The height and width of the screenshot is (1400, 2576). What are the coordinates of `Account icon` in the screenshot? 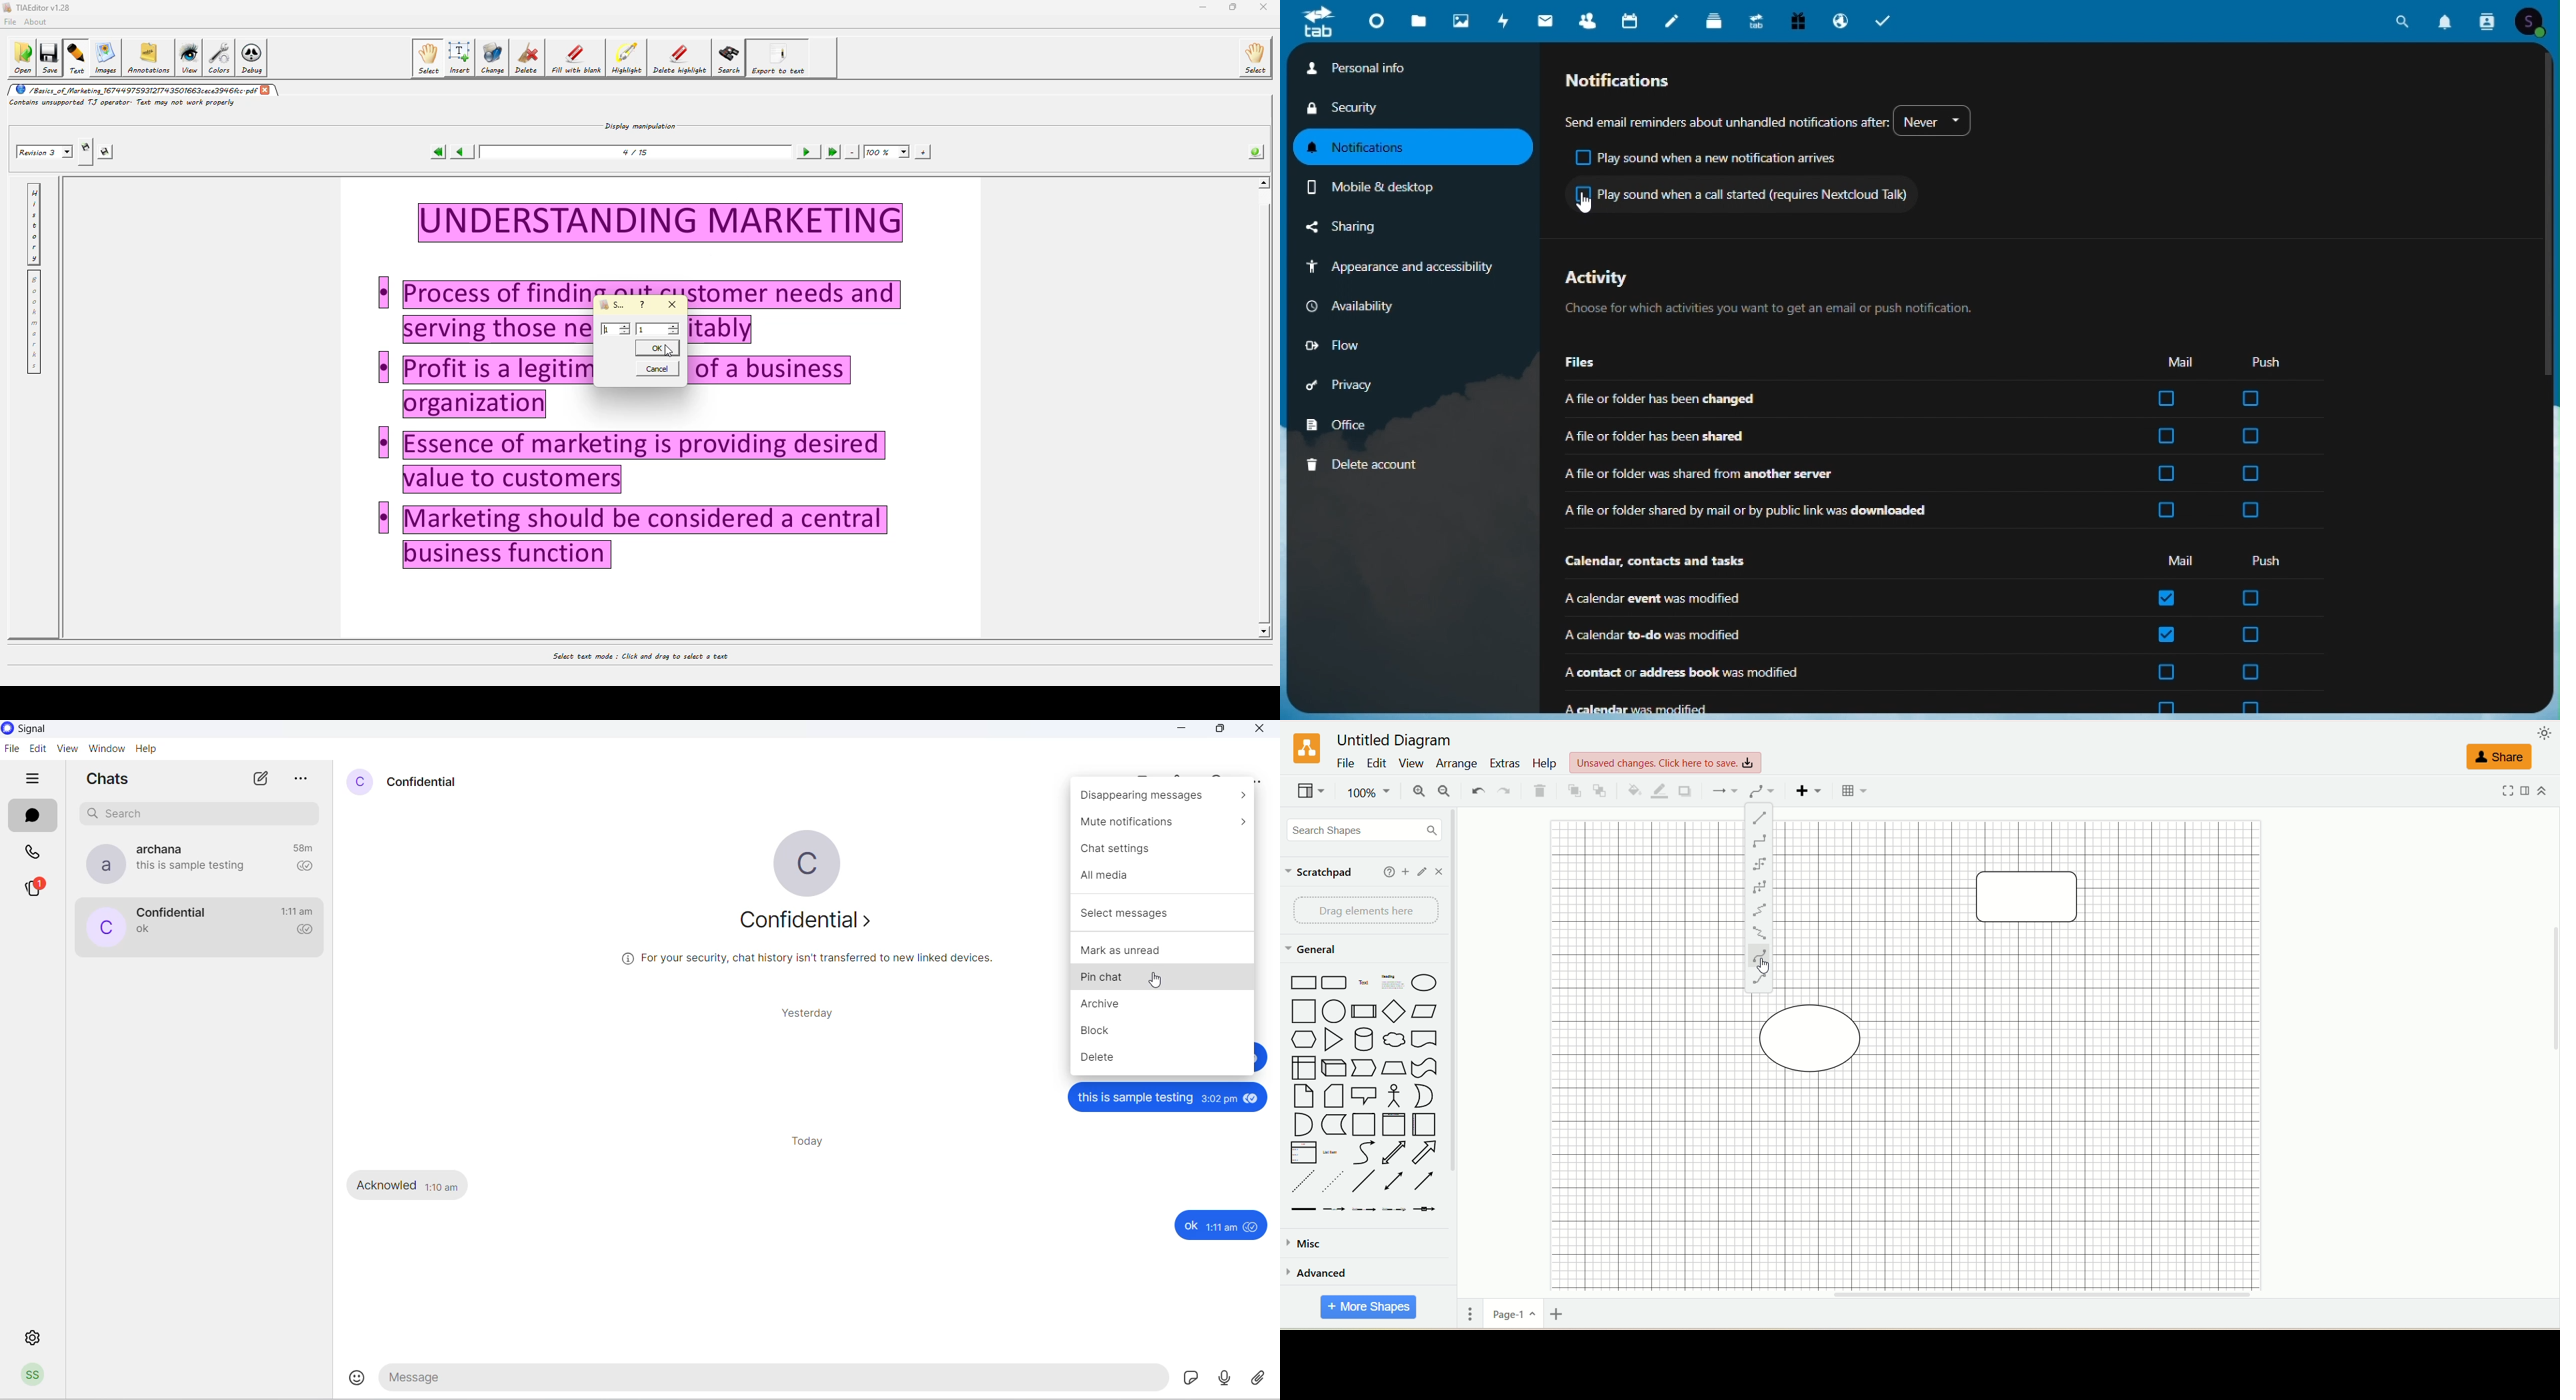 It's located at (2532, 20).